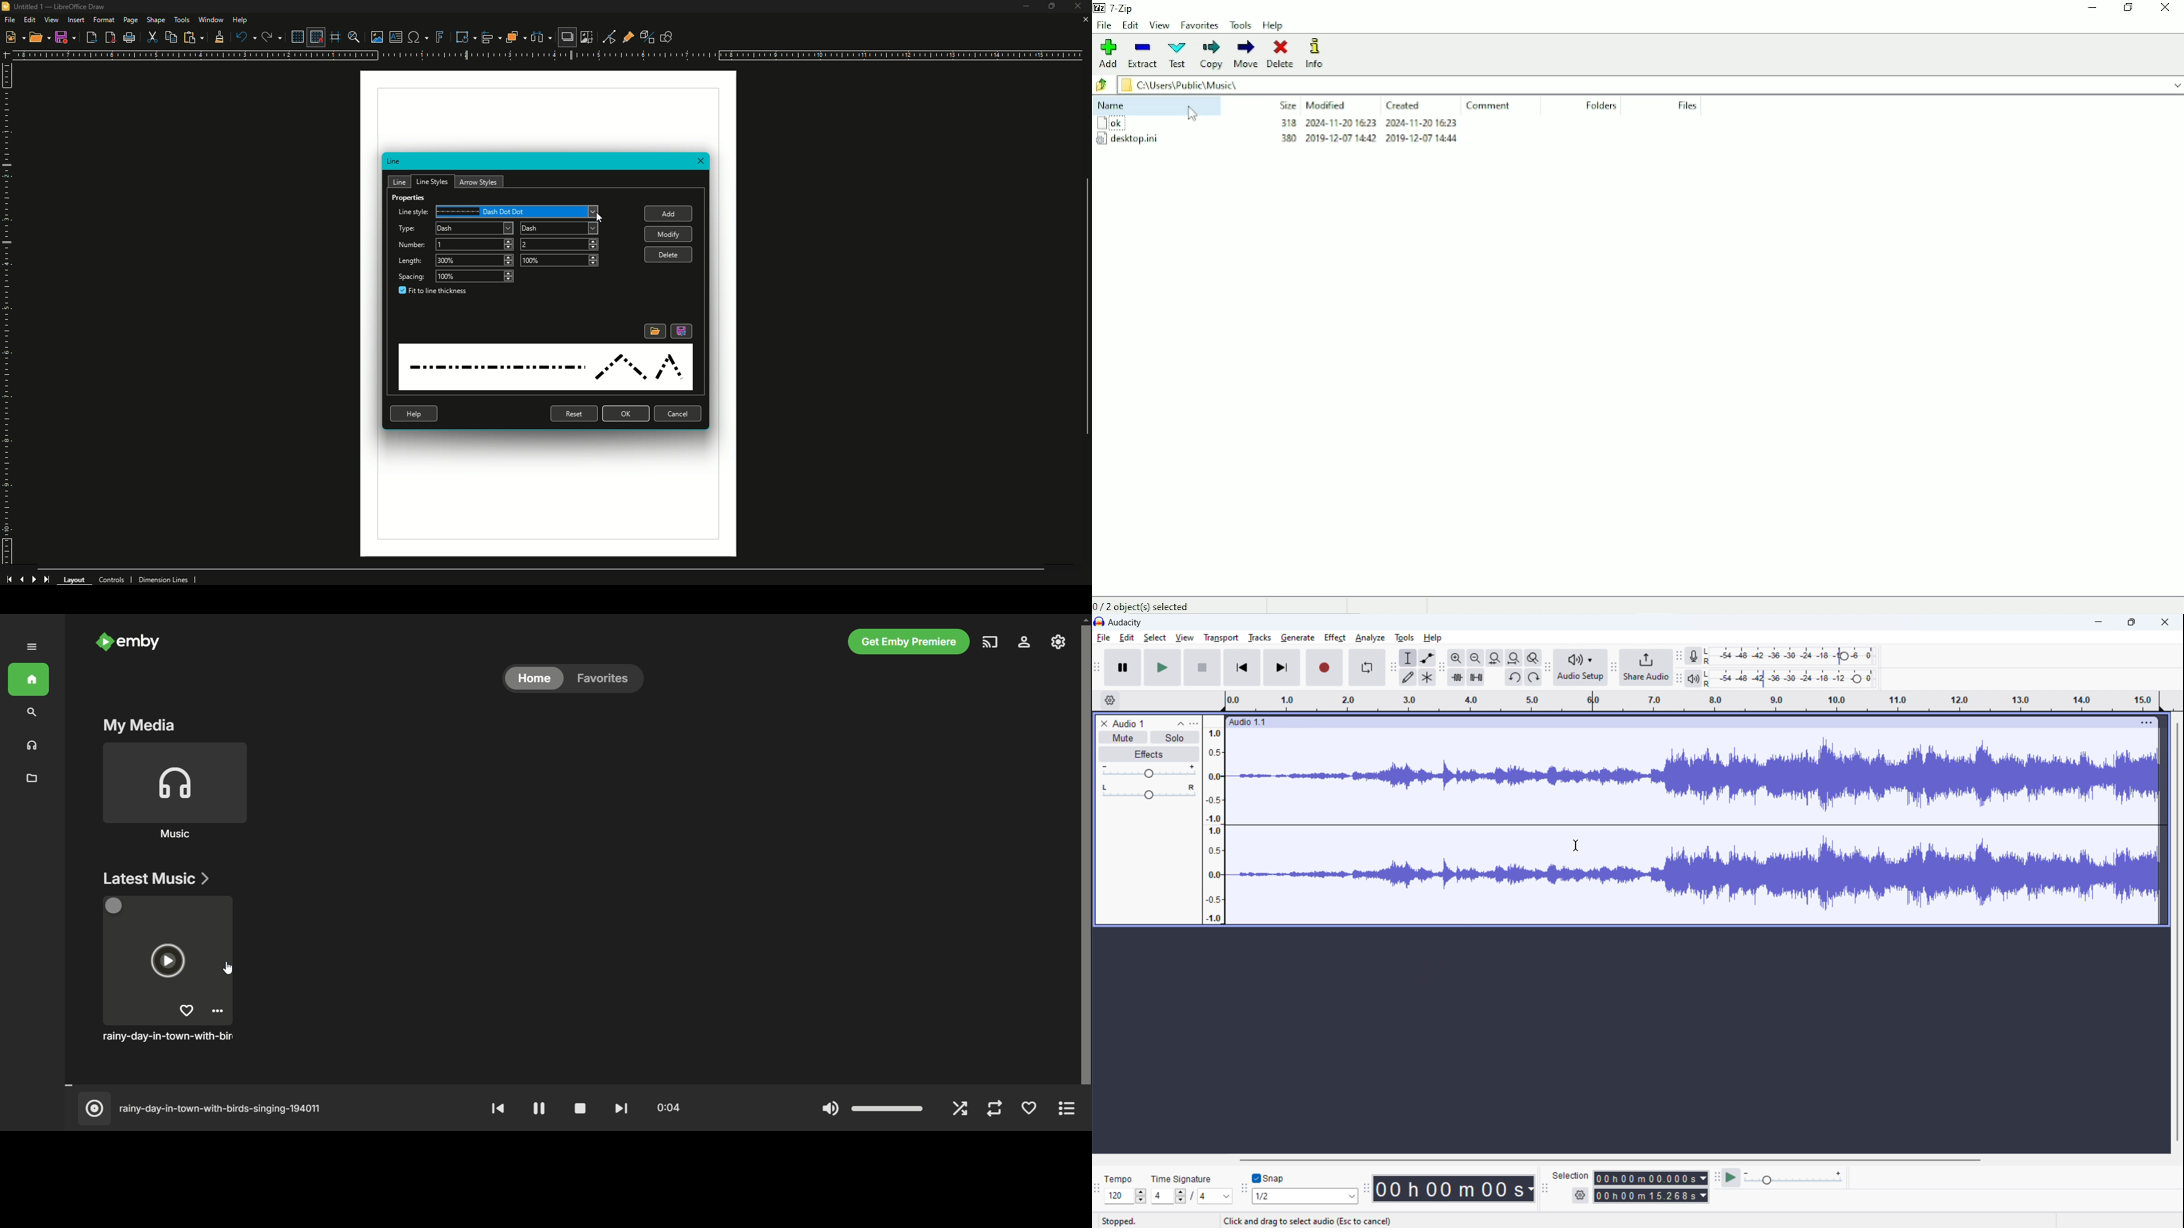 The image size is (2184, 1232). What do you see at coordinates (245, 37) in the screenshot?
I see `Undo` at bounding box center [245, 37].